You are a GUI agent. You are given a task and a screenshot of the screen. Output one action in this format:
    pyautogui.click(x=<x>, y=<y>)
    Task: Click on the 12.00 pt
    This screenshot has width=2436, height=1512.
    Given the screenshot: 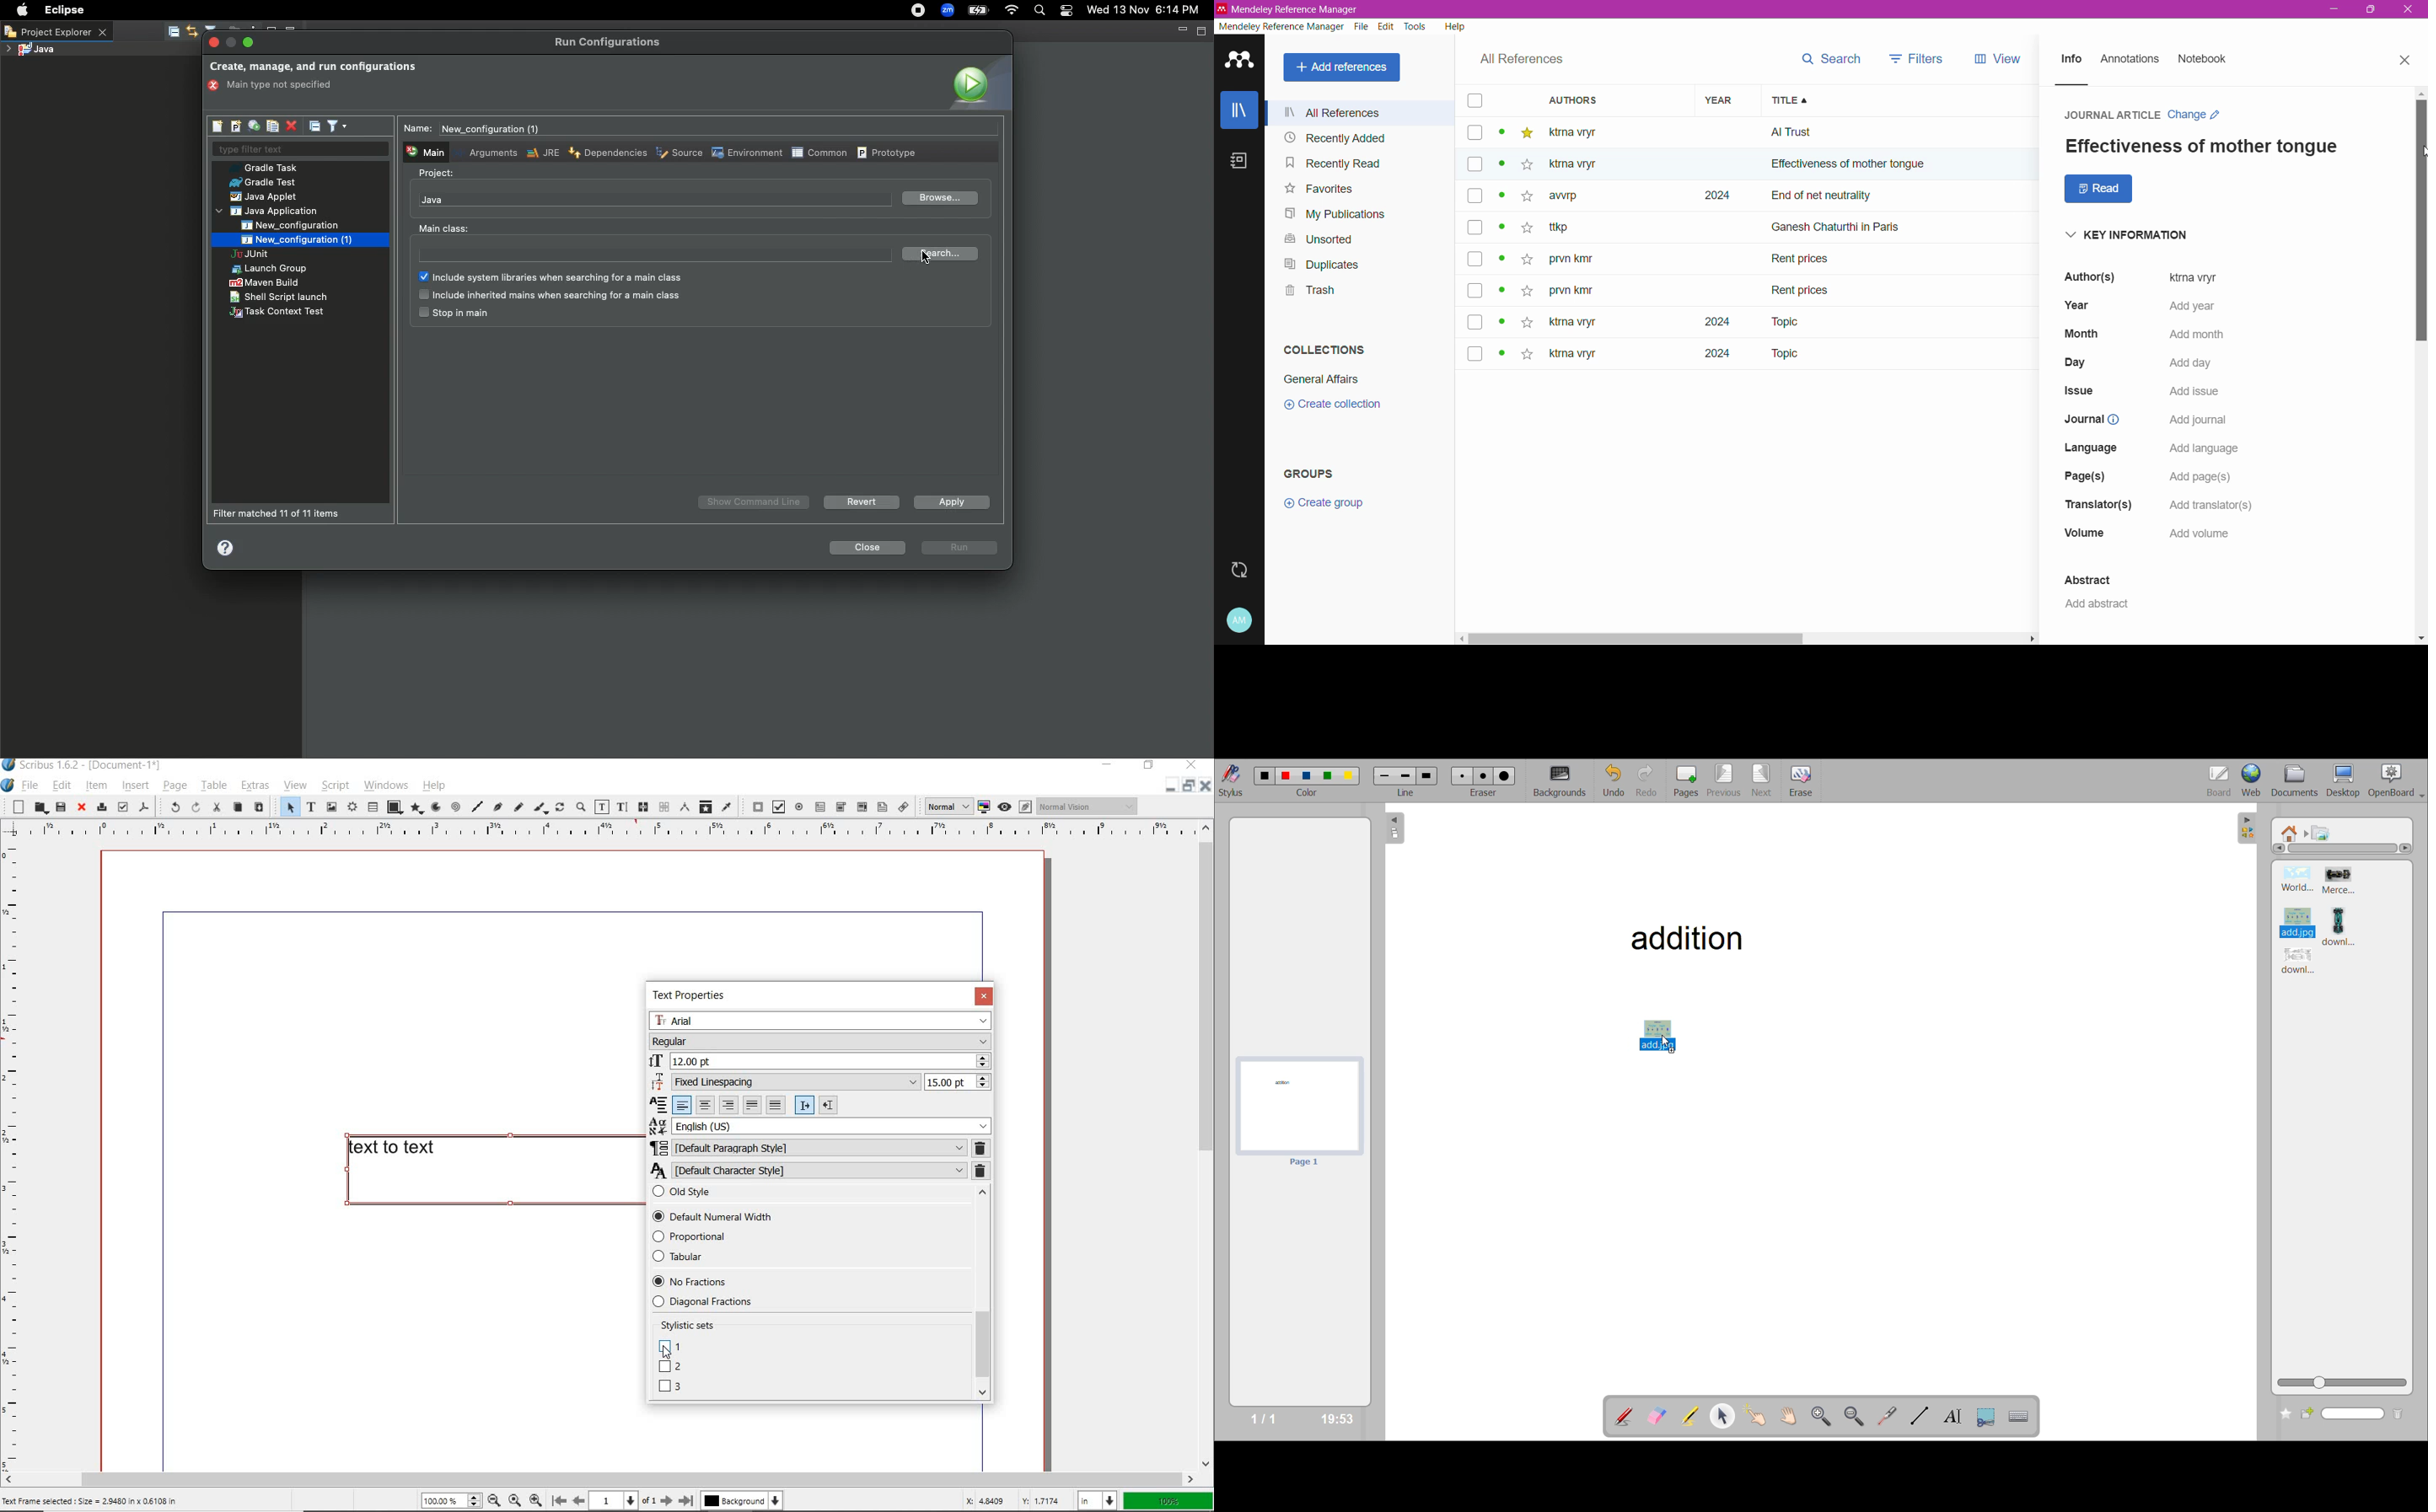 What is the action you would take?
    pyautogui.click(x=819, y=1062)
    